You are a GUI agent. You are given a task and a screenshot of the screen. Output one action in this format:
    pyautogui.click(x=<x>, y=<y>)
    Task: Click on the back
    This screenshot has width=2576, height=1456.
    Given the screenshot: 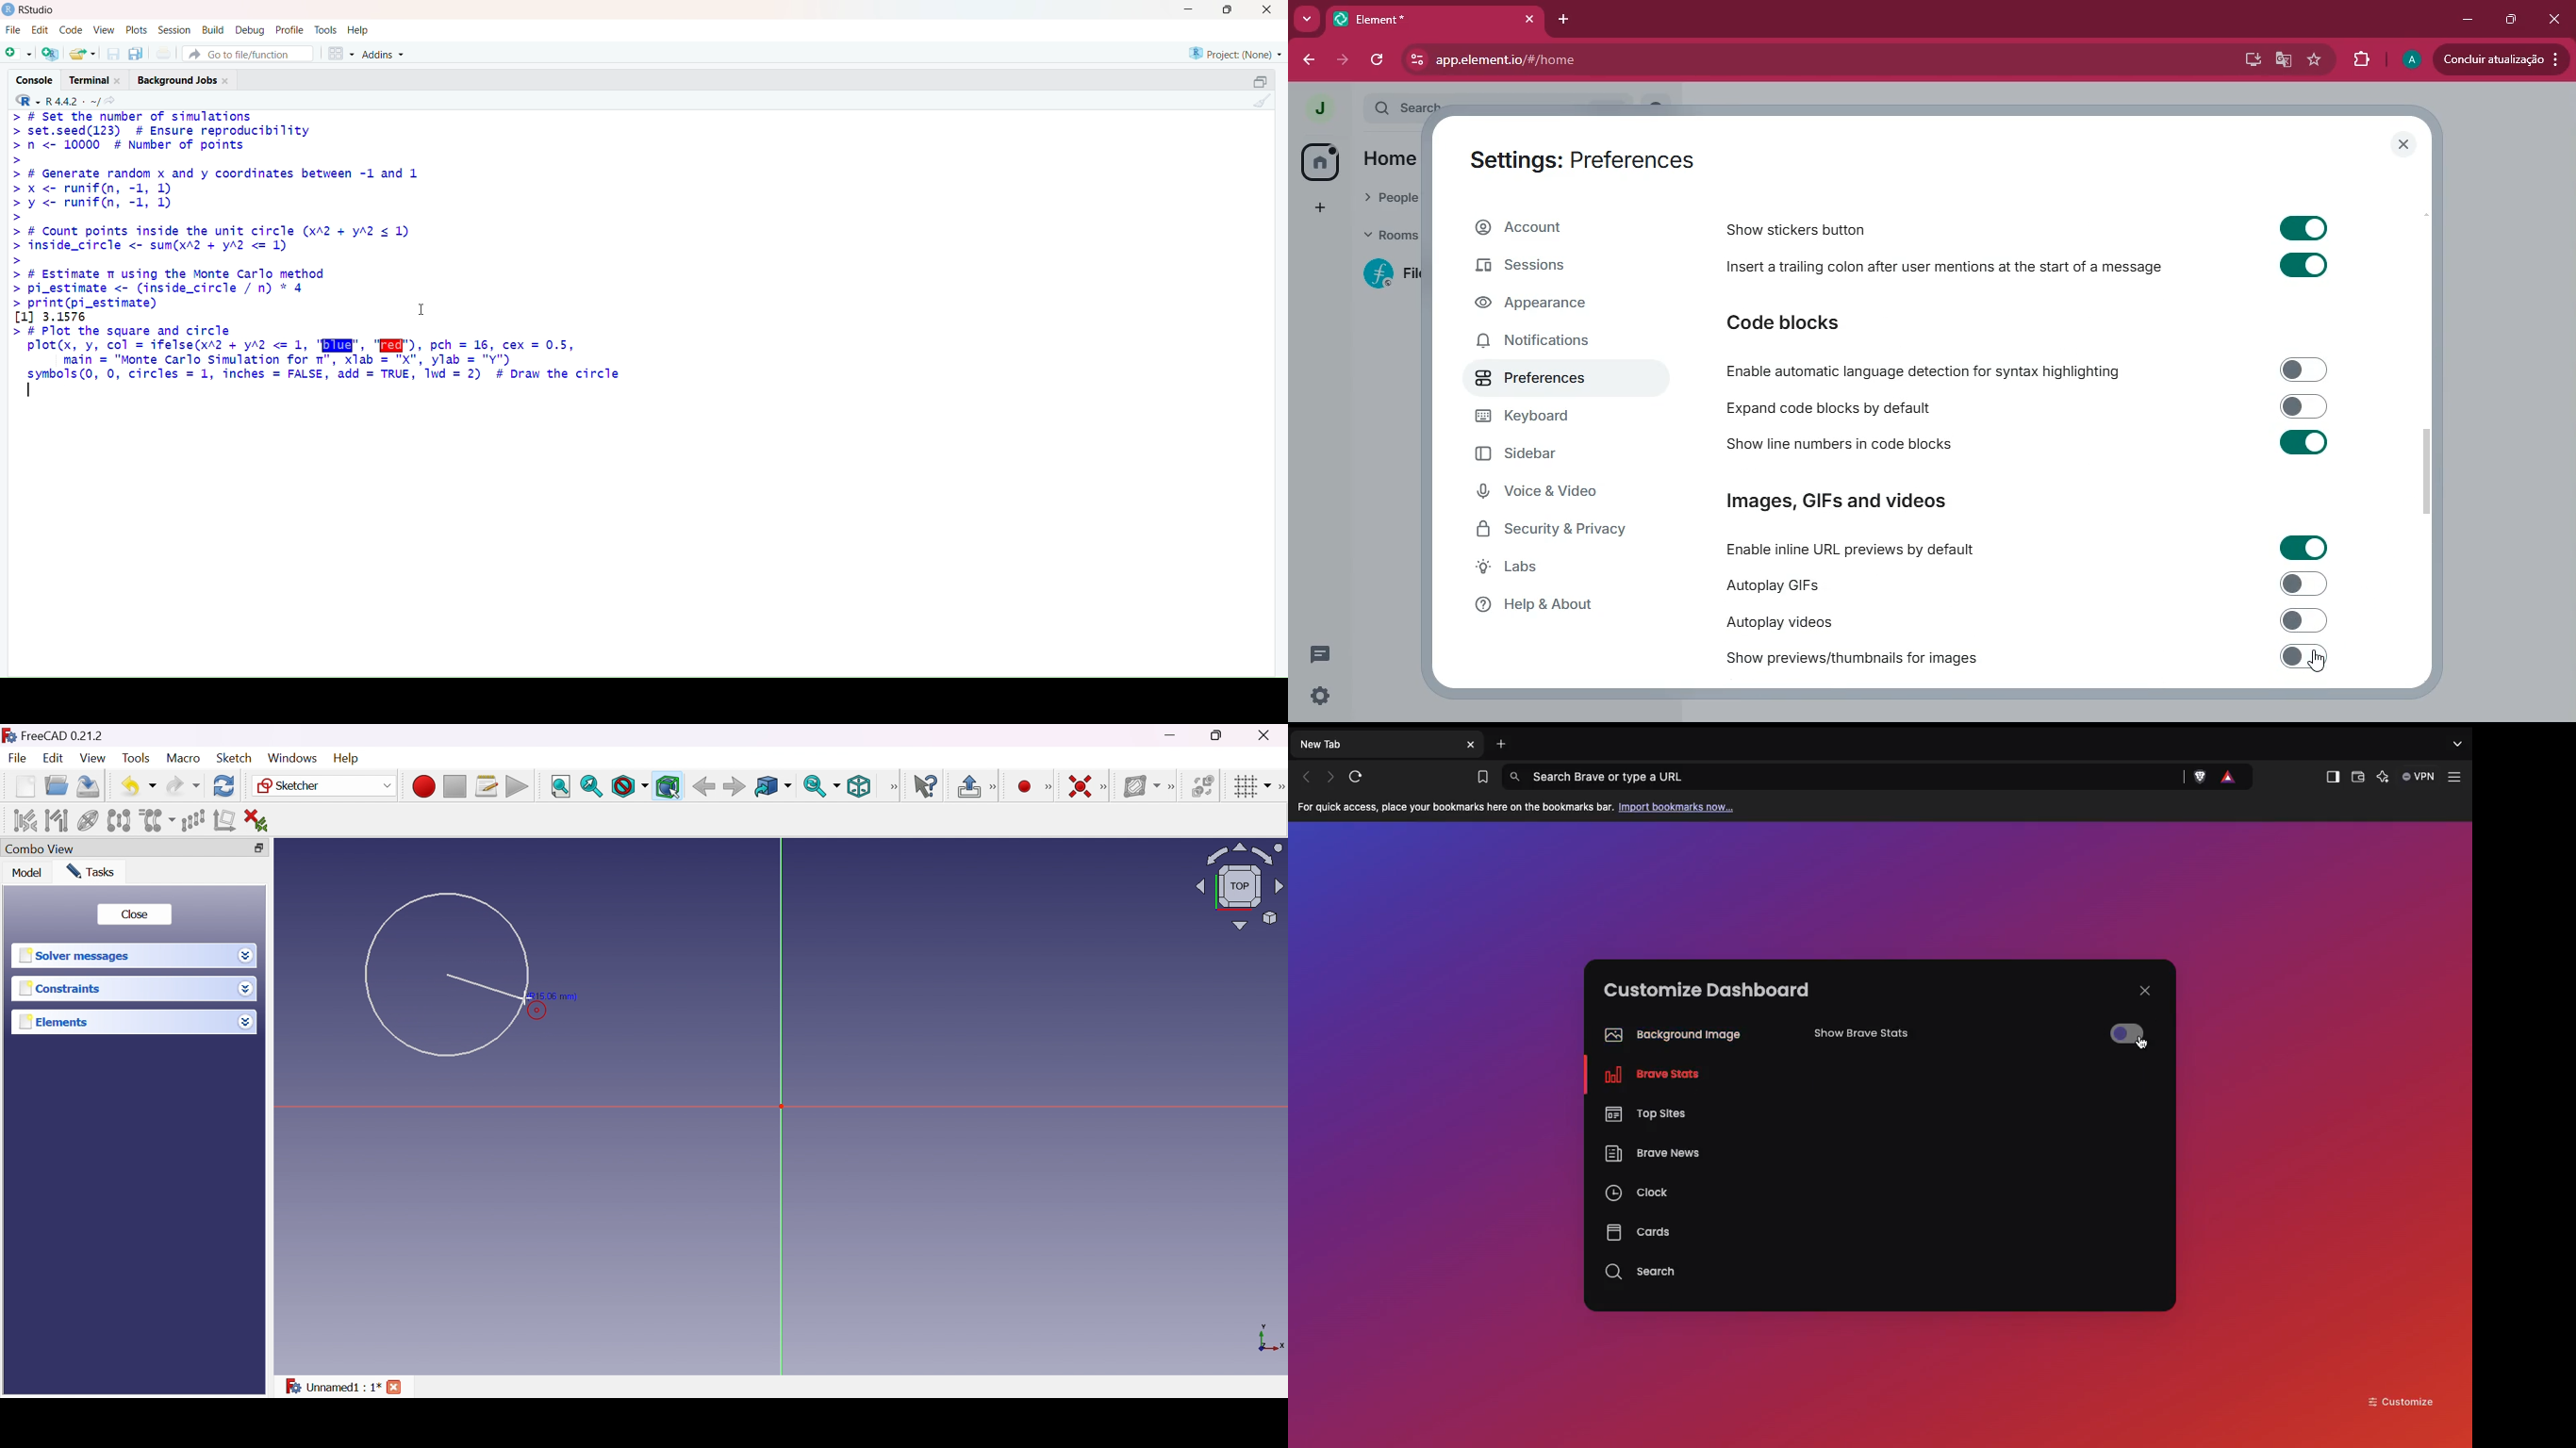 What is the action you would take?
    pyautogui.click(x=1307, y=59)
    